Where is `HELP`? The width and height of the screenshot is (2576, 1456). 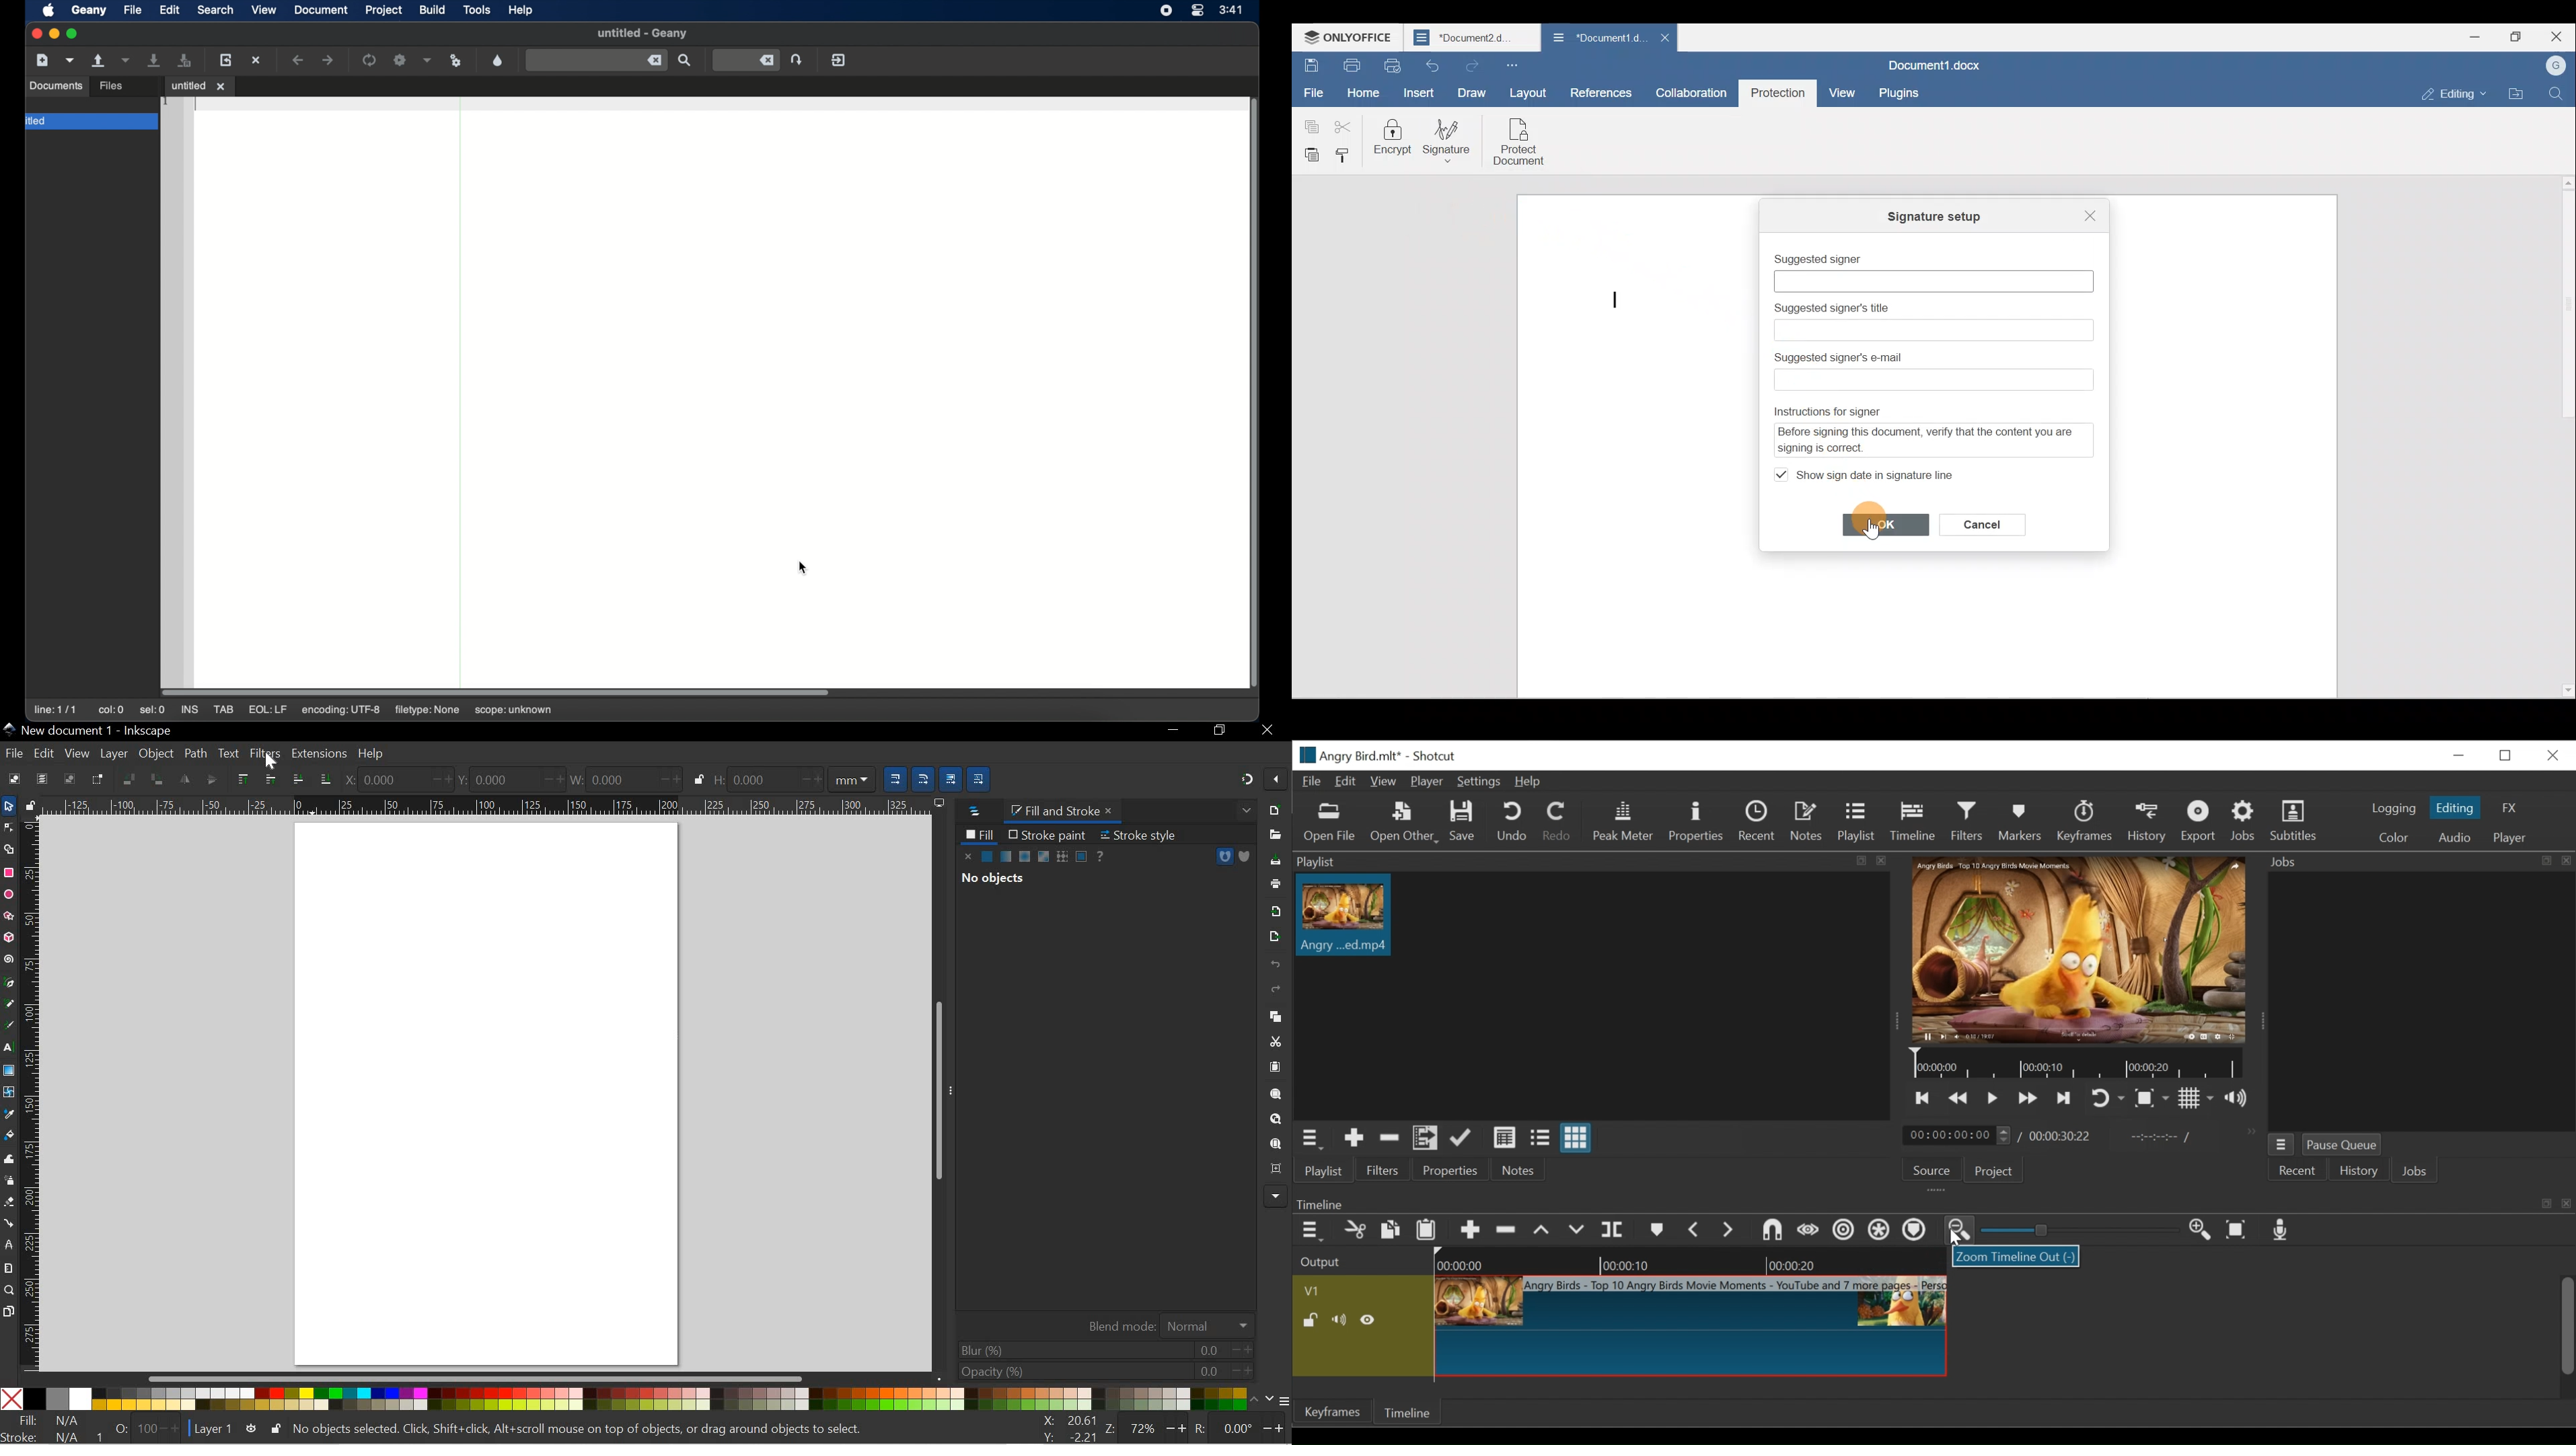
HELP is located at coordinates (371, 754).